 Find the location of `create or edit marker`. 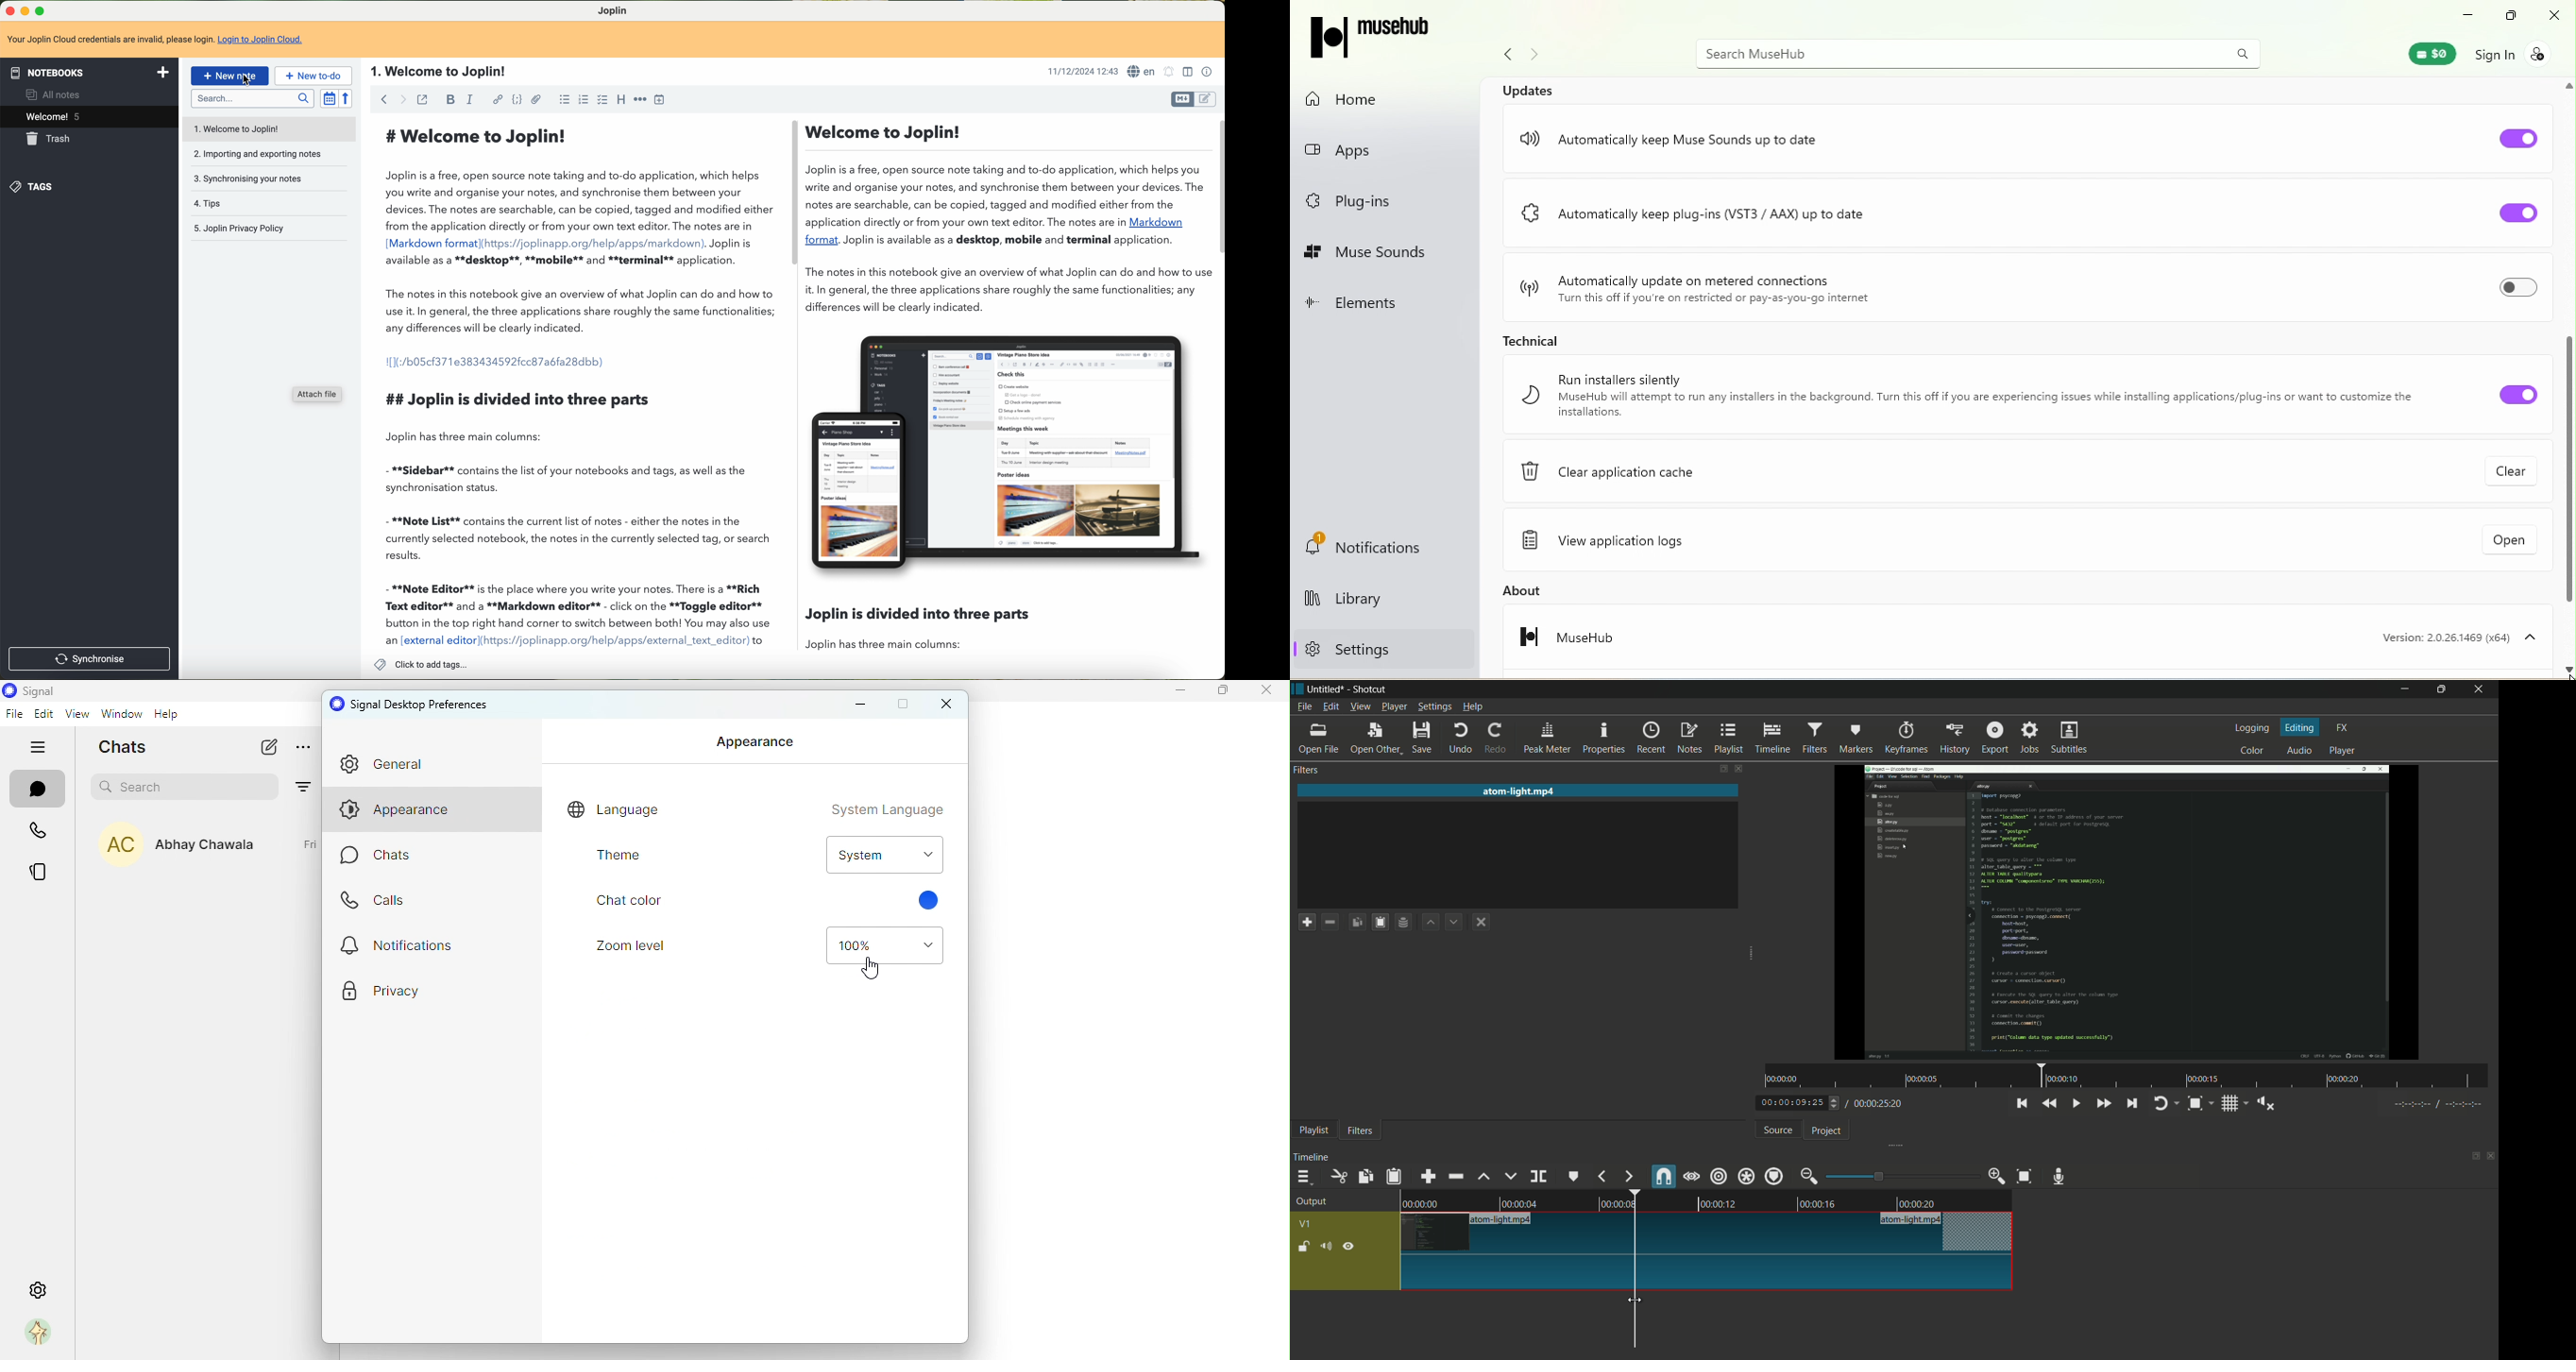

create or edit marker is located at coordinates (1574, 1177).